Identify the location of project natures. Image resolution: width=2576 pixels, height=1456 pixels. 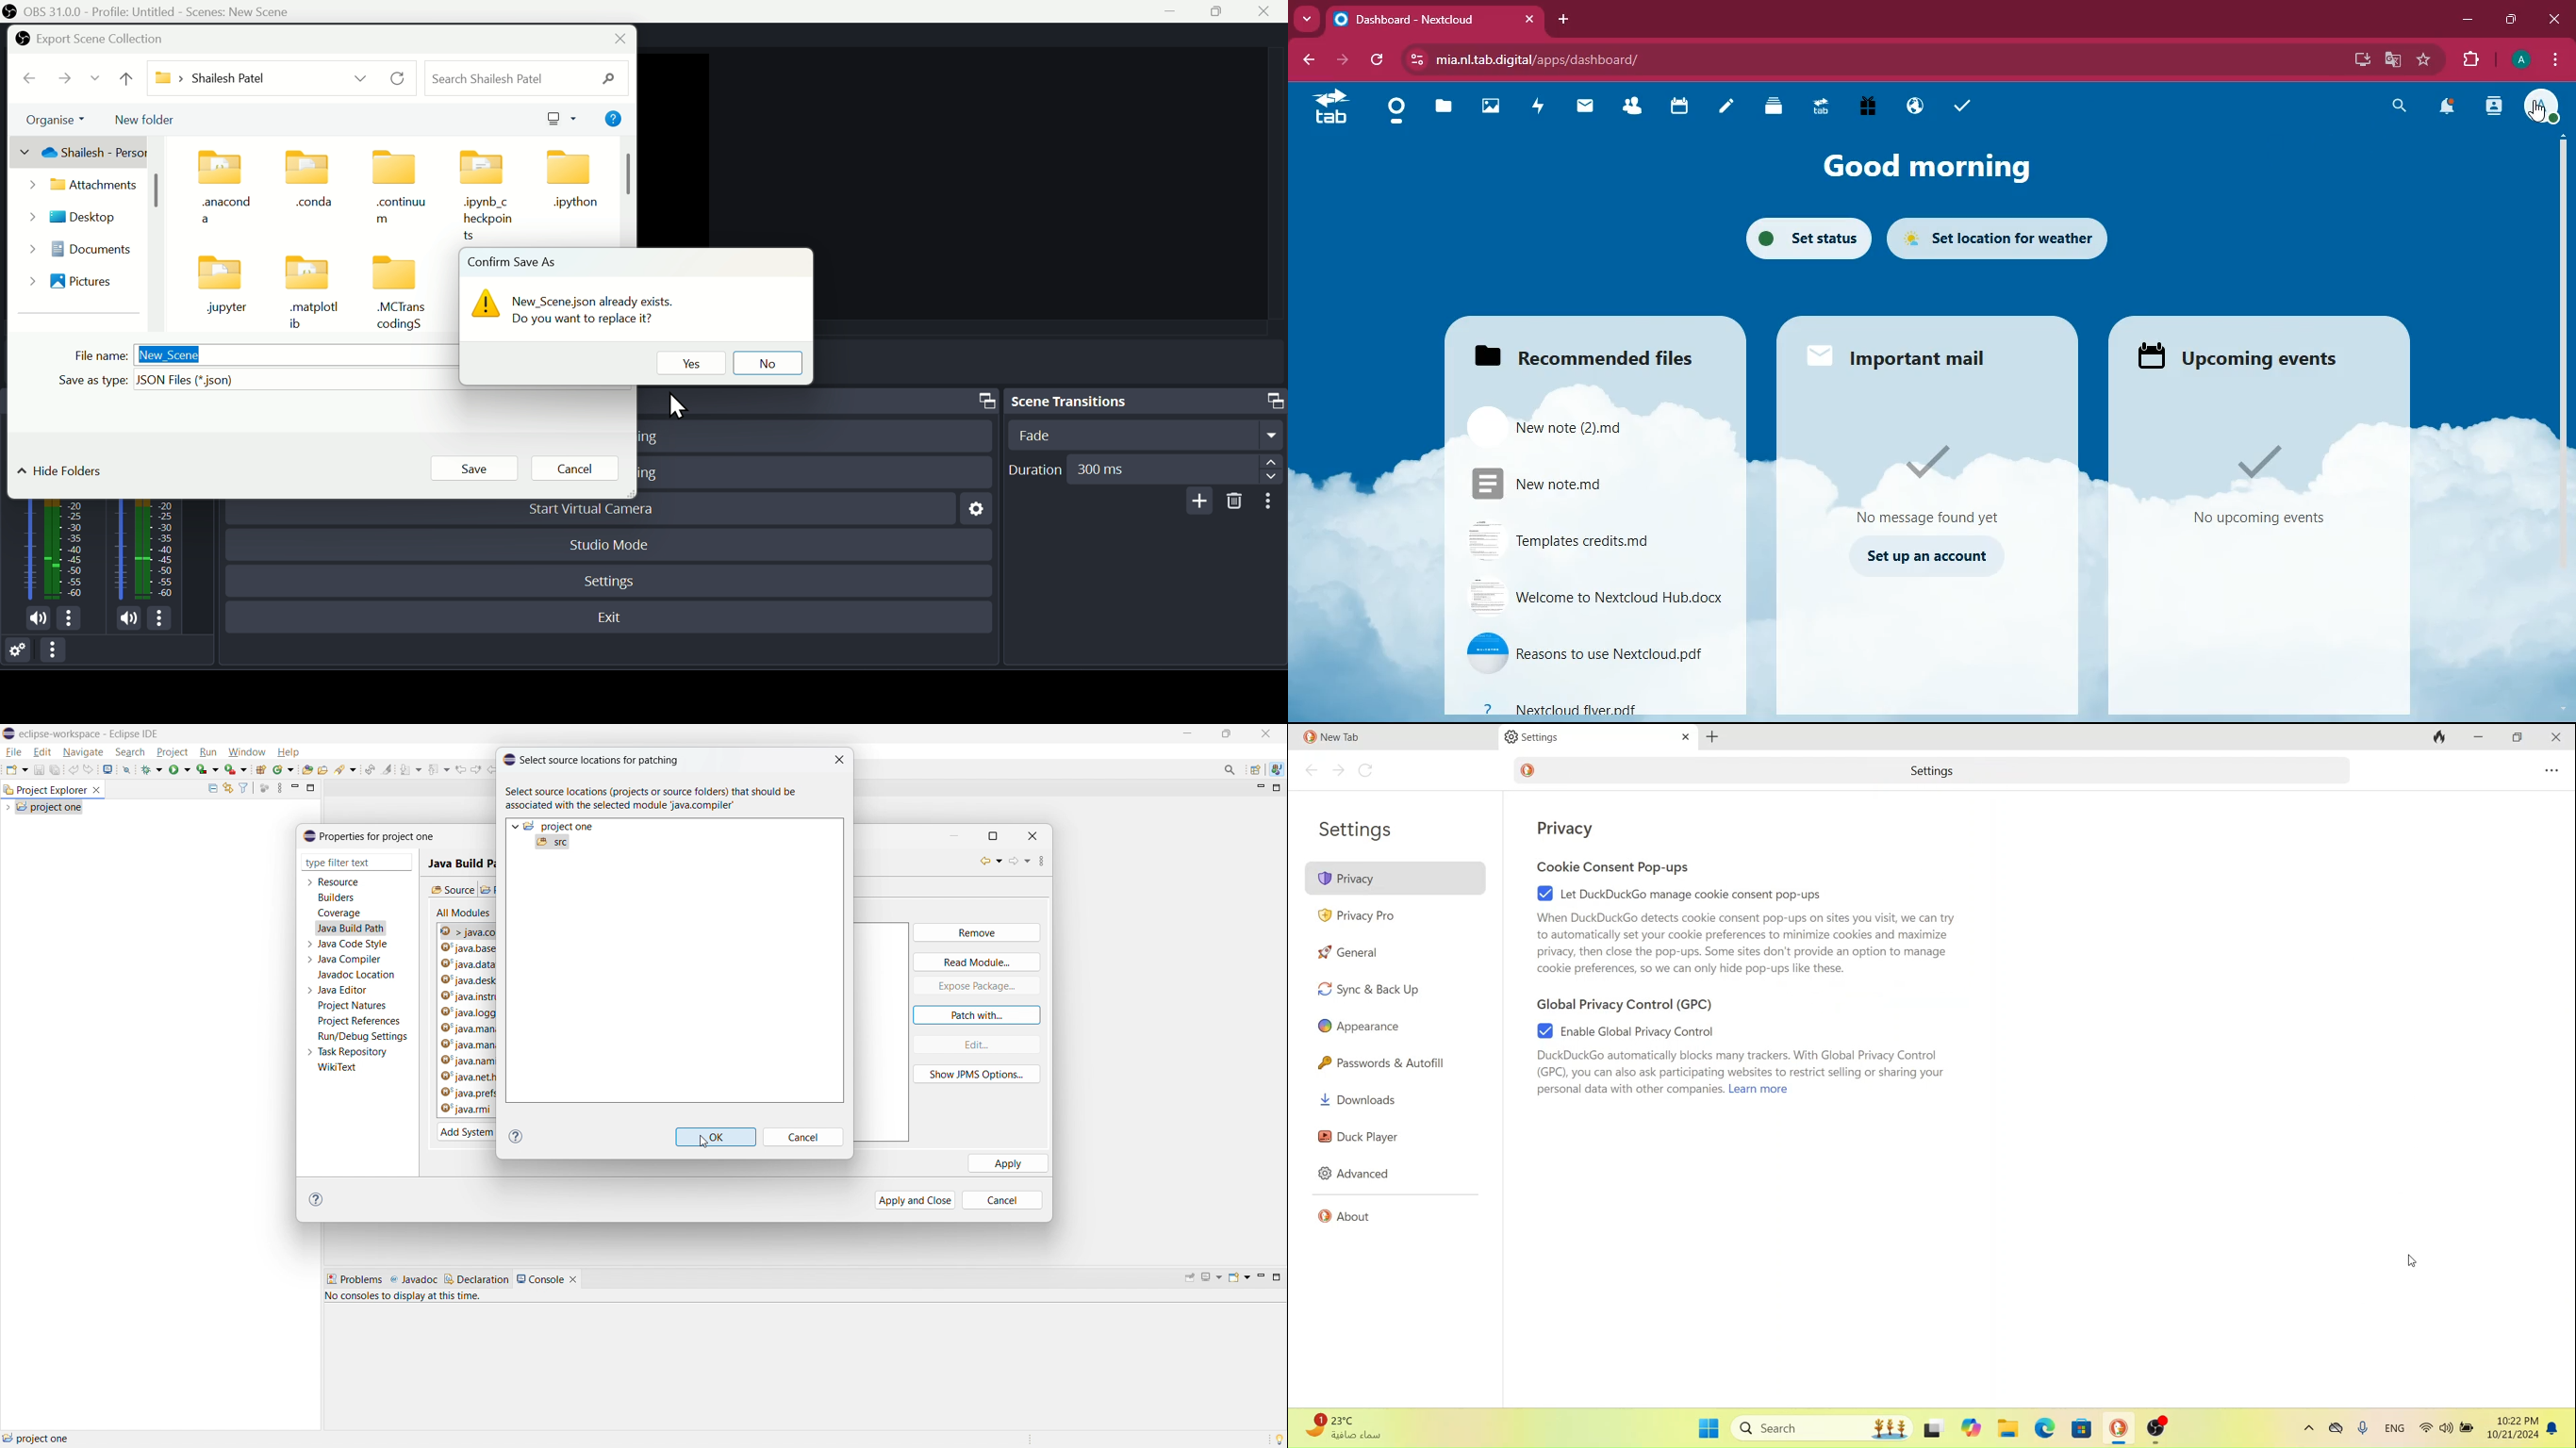
(353, 1006).